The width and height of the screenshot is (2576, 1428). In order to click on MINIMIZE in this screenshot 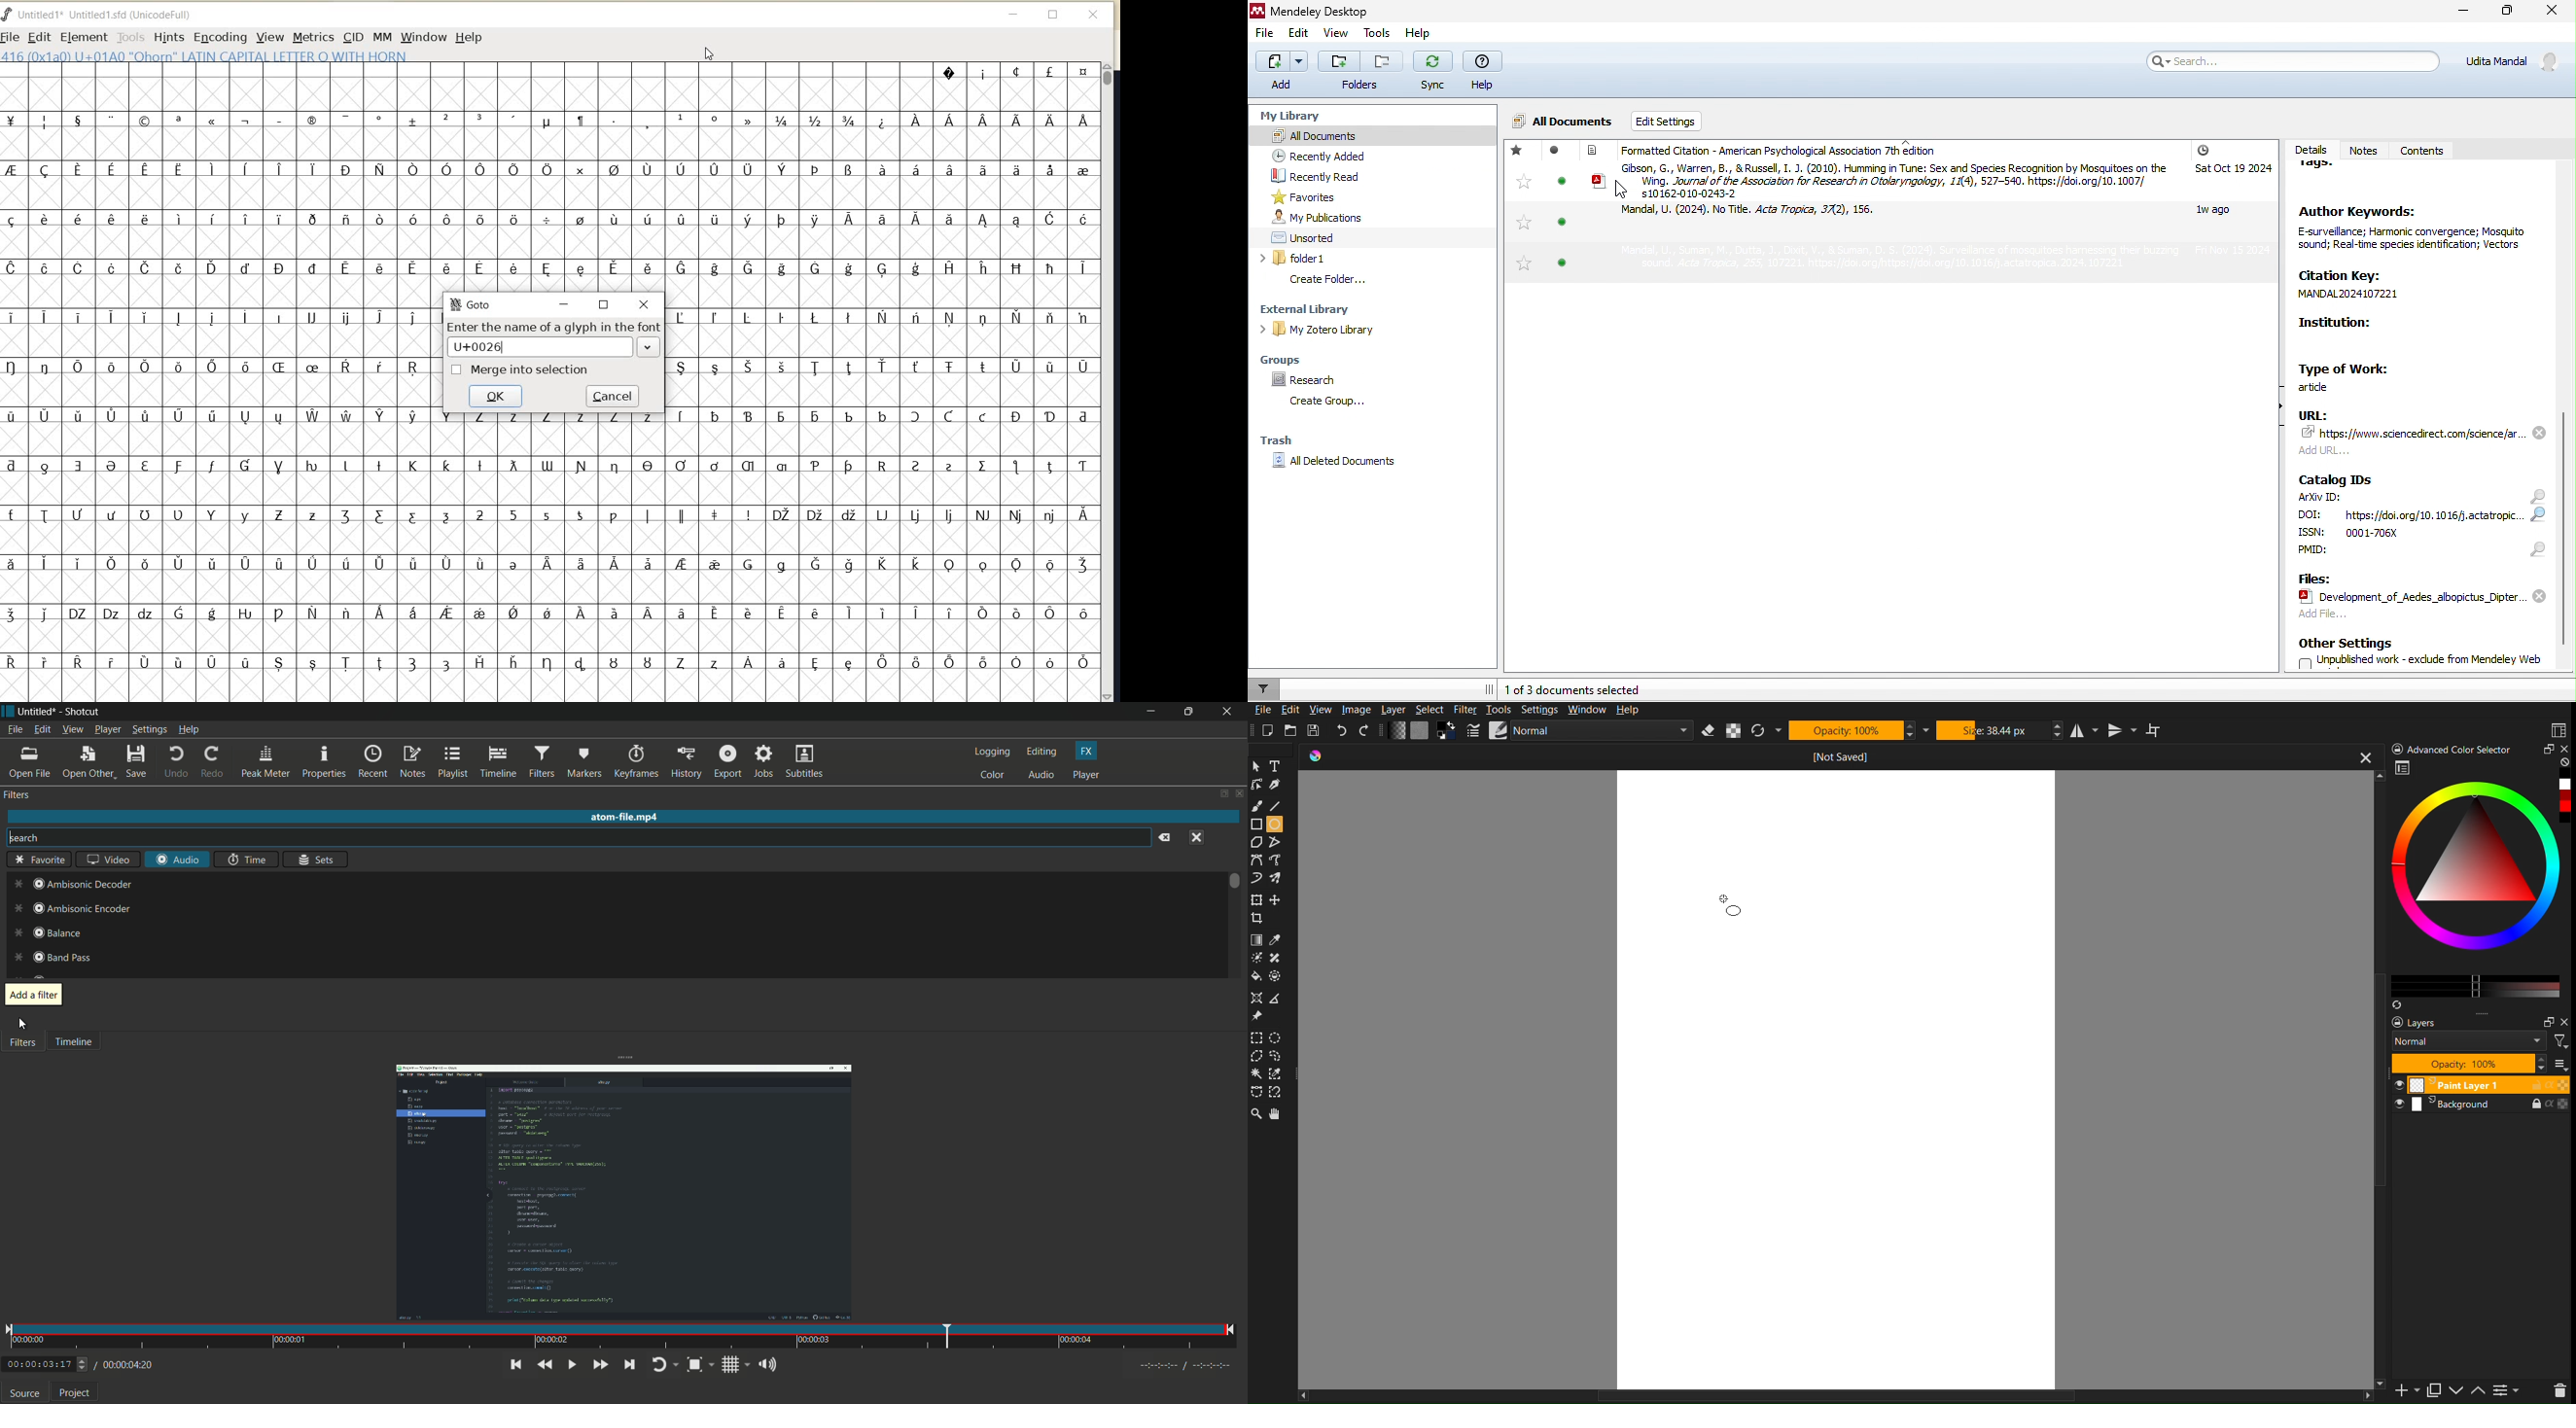, I will do `click(1015, 14)`.